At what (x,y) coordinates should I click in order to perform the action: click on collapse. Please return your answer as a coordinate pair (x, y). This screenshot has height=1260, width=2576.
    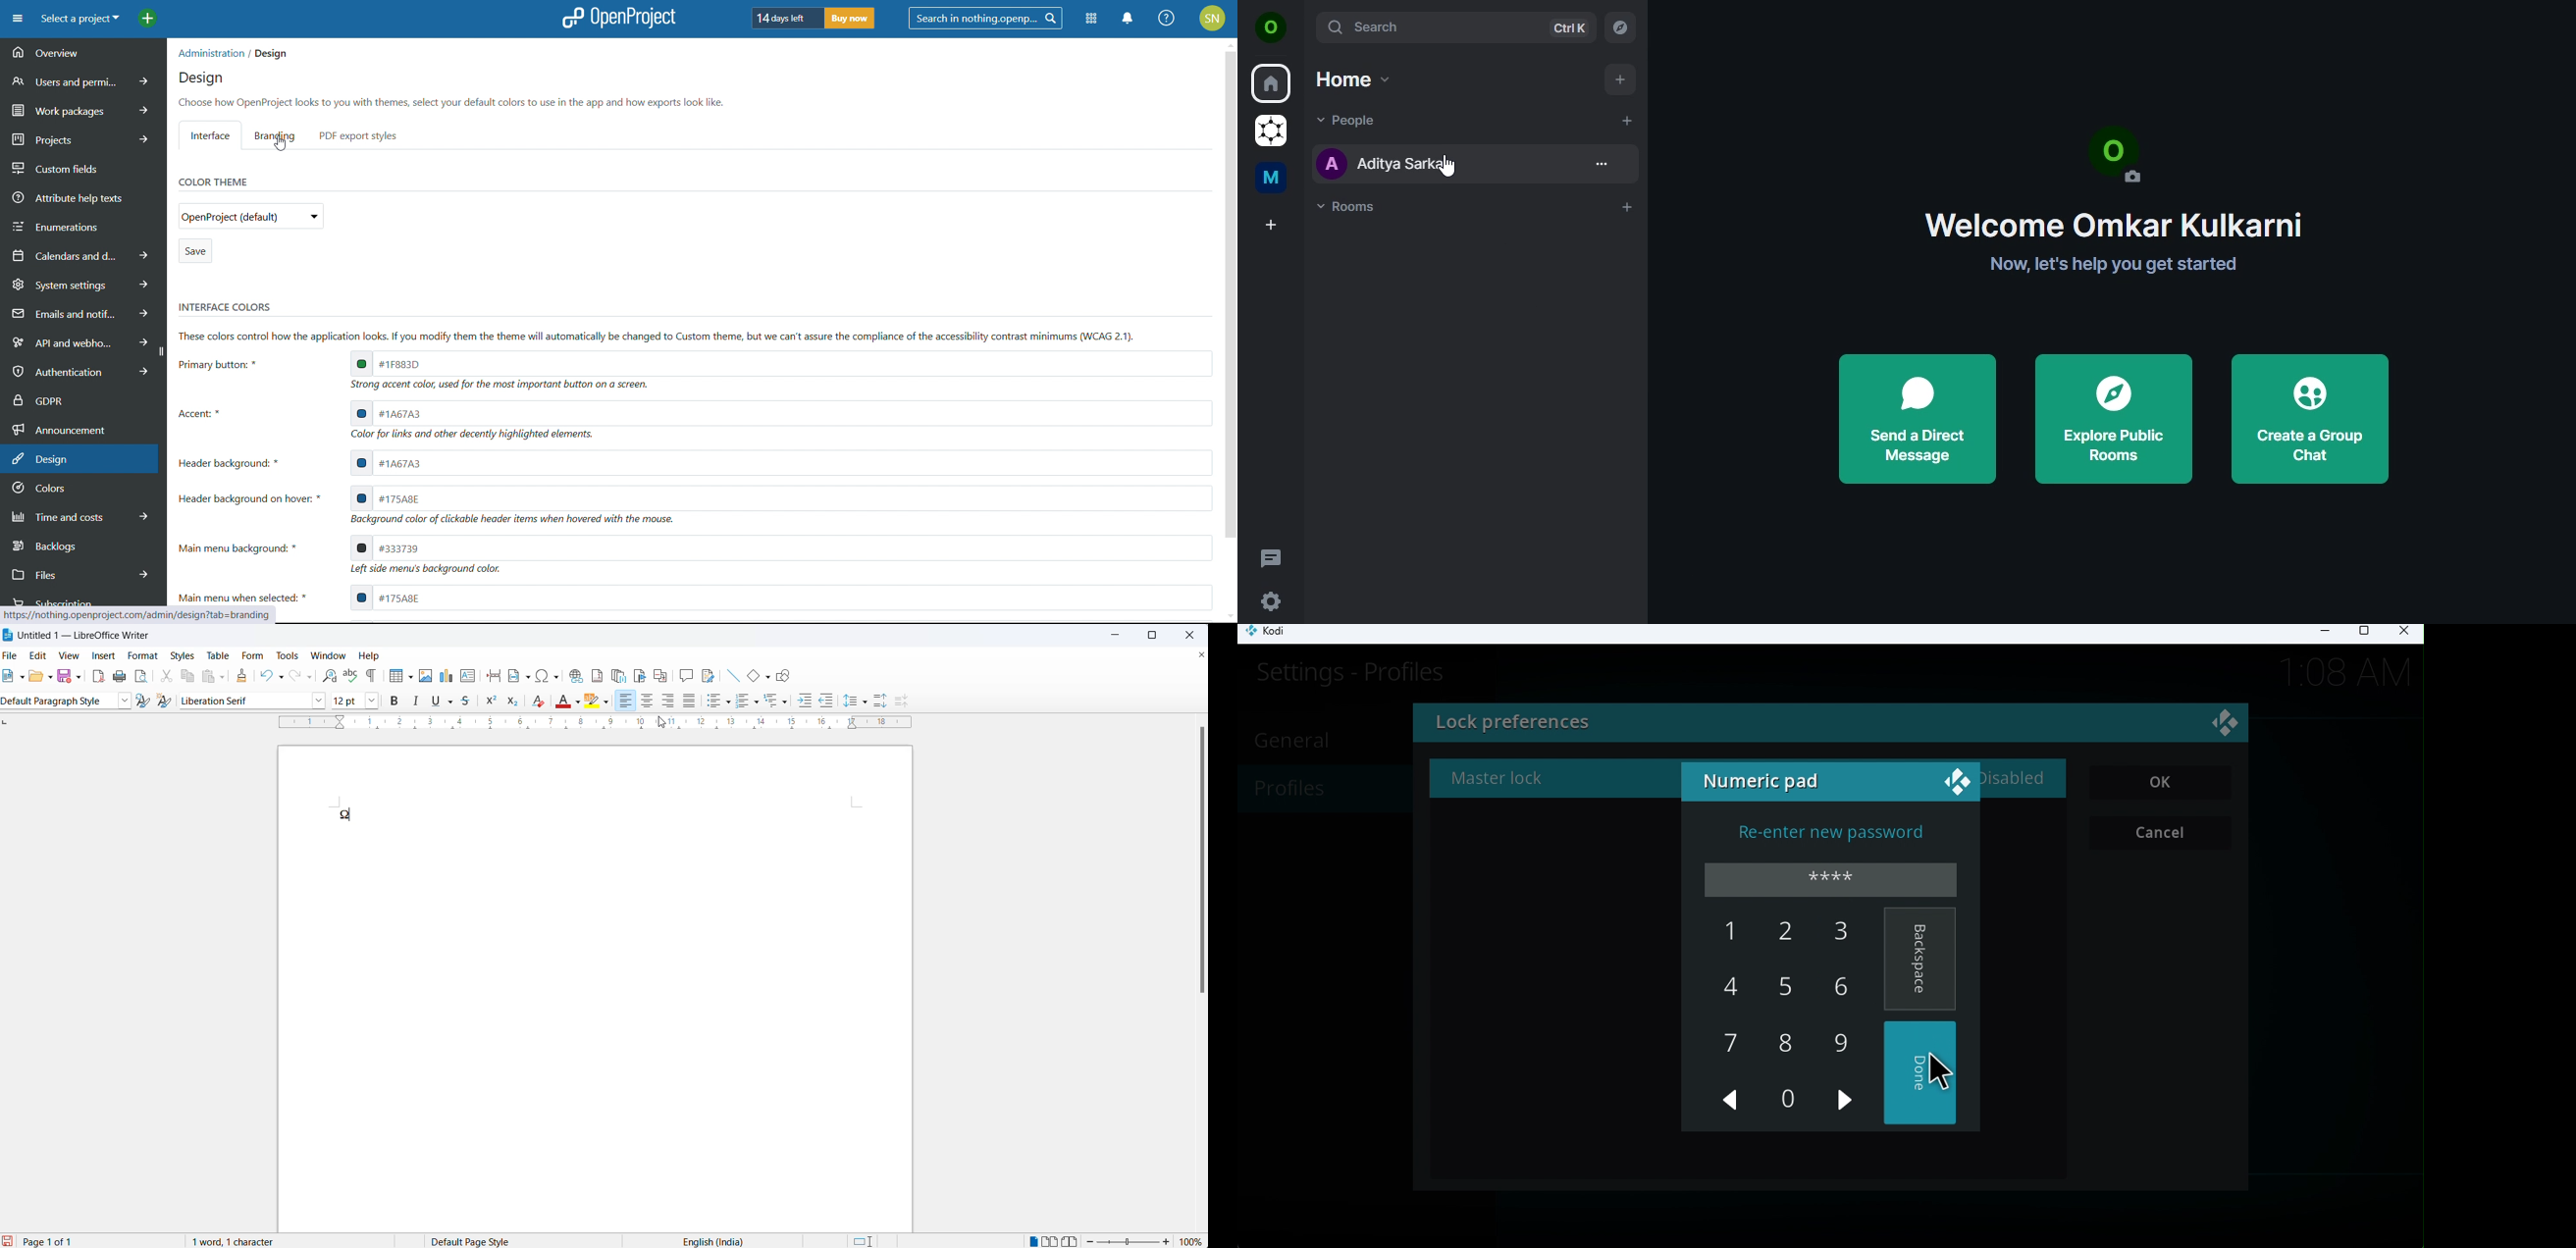
    Looking at the image, I should click on (161, 351).